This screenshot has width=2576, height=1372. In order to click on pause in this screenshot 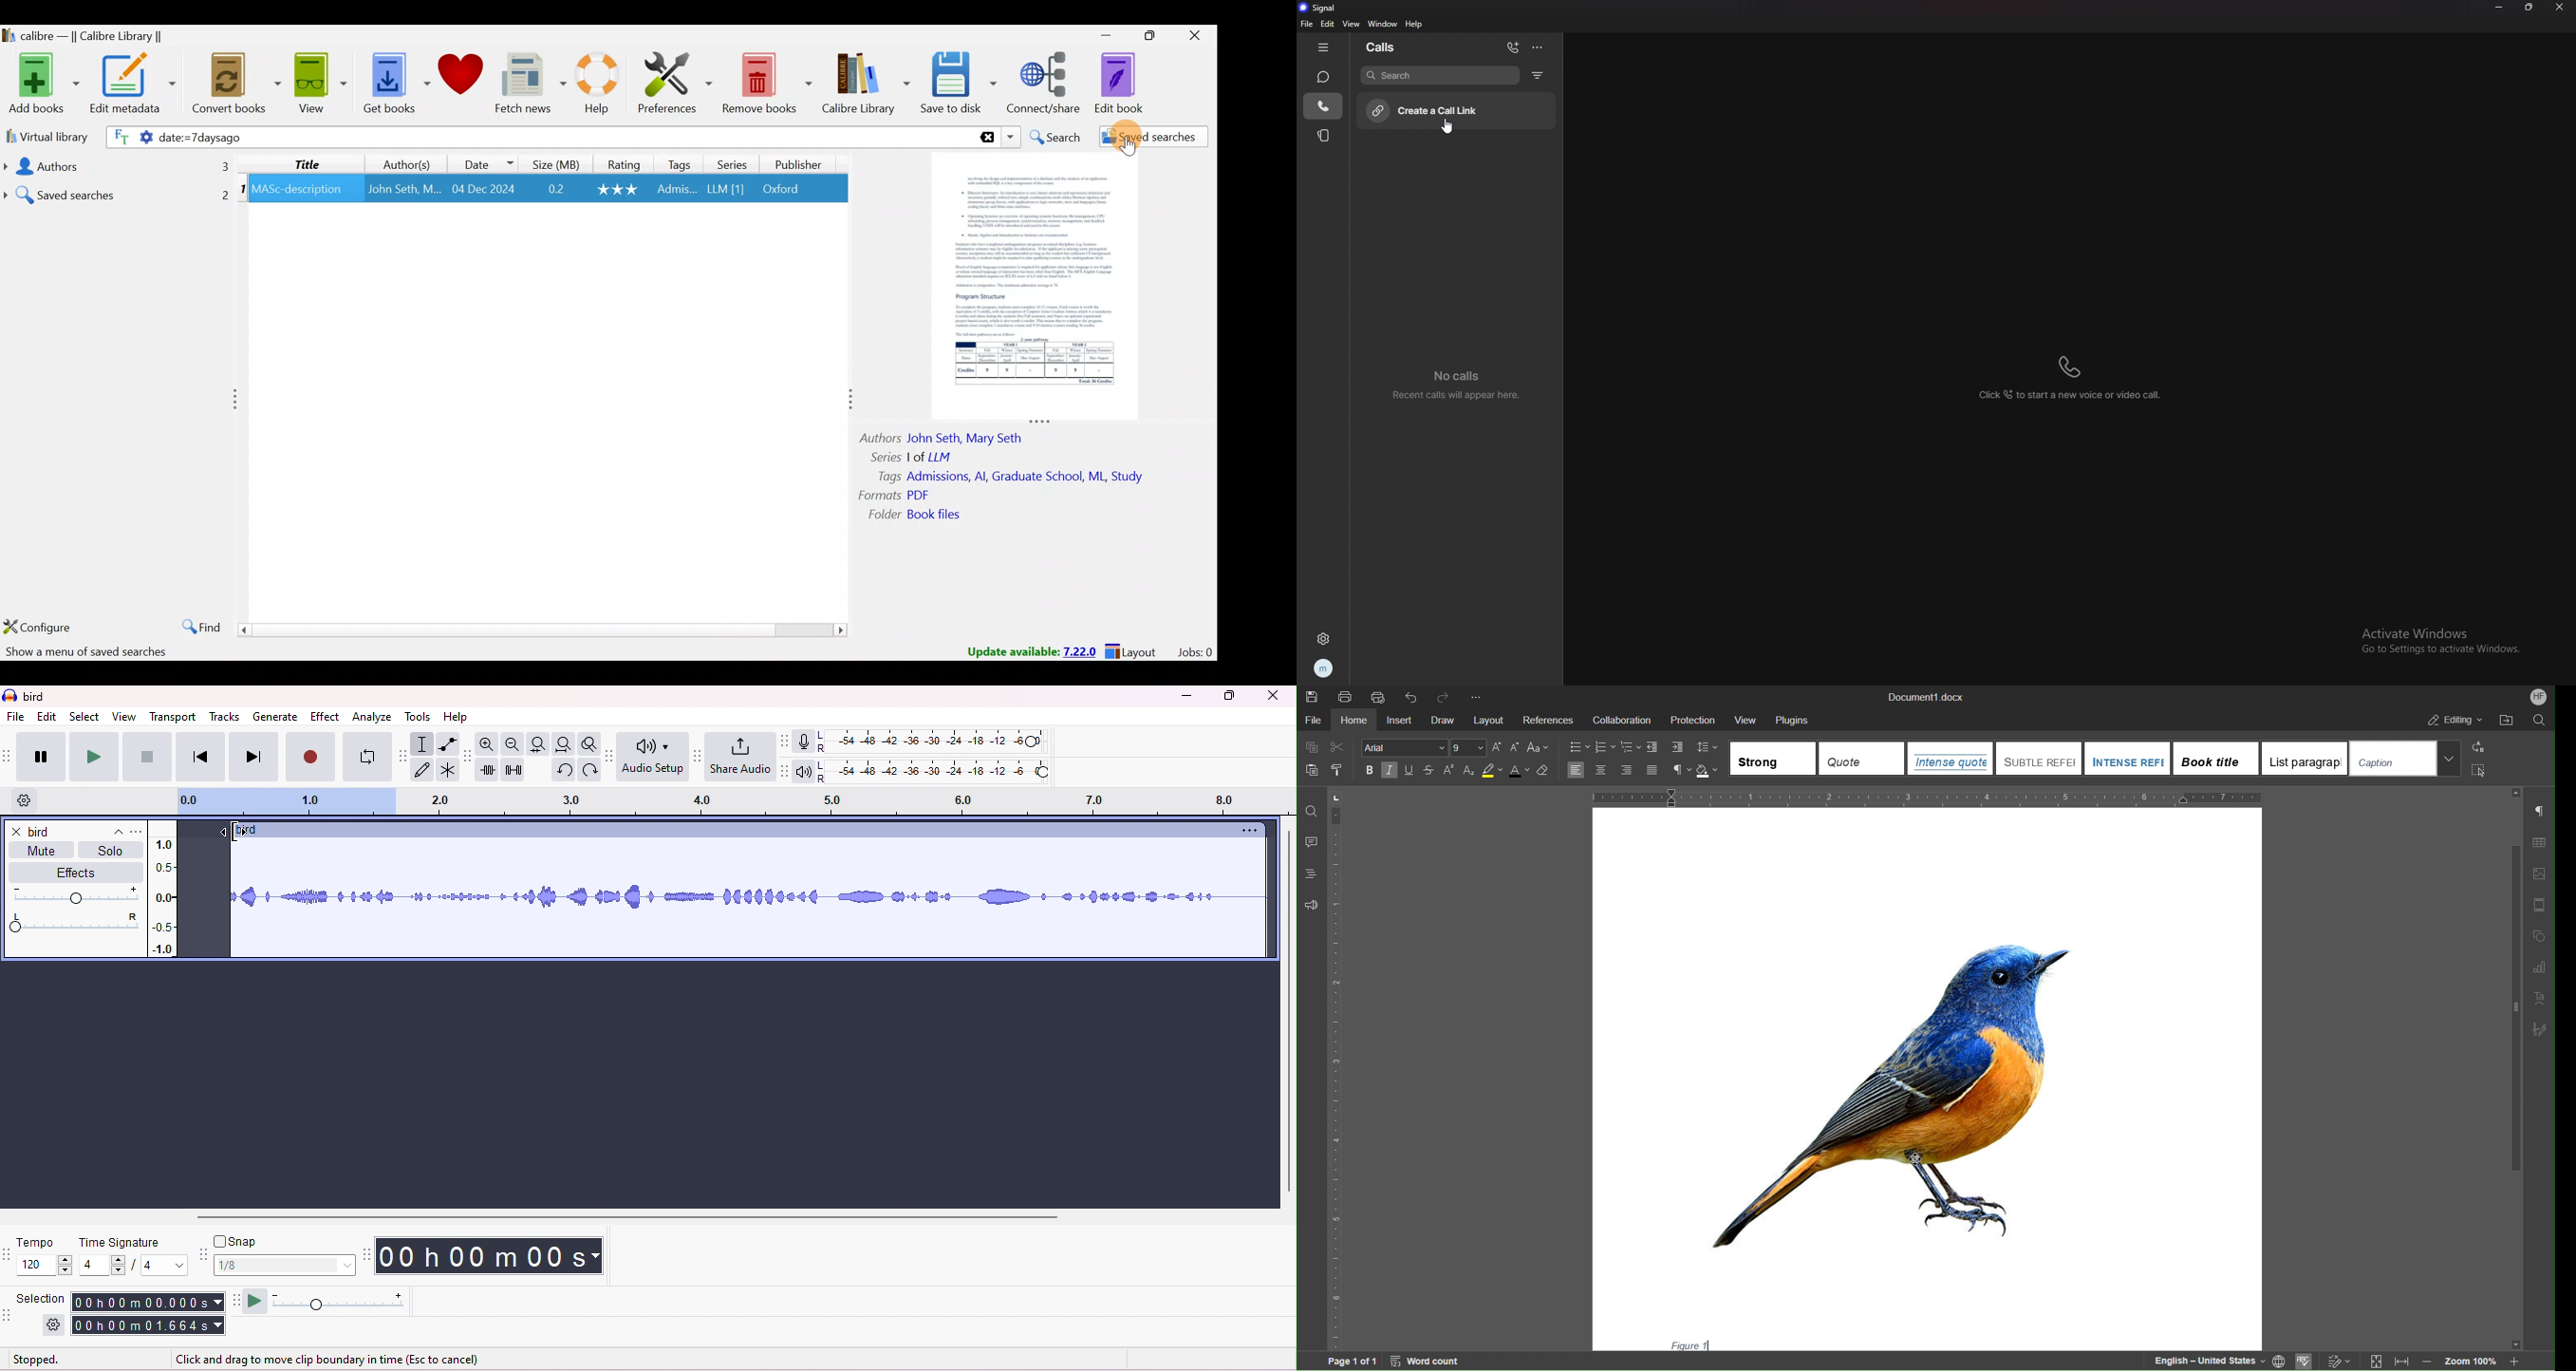, I will do `click(39, 754)`.